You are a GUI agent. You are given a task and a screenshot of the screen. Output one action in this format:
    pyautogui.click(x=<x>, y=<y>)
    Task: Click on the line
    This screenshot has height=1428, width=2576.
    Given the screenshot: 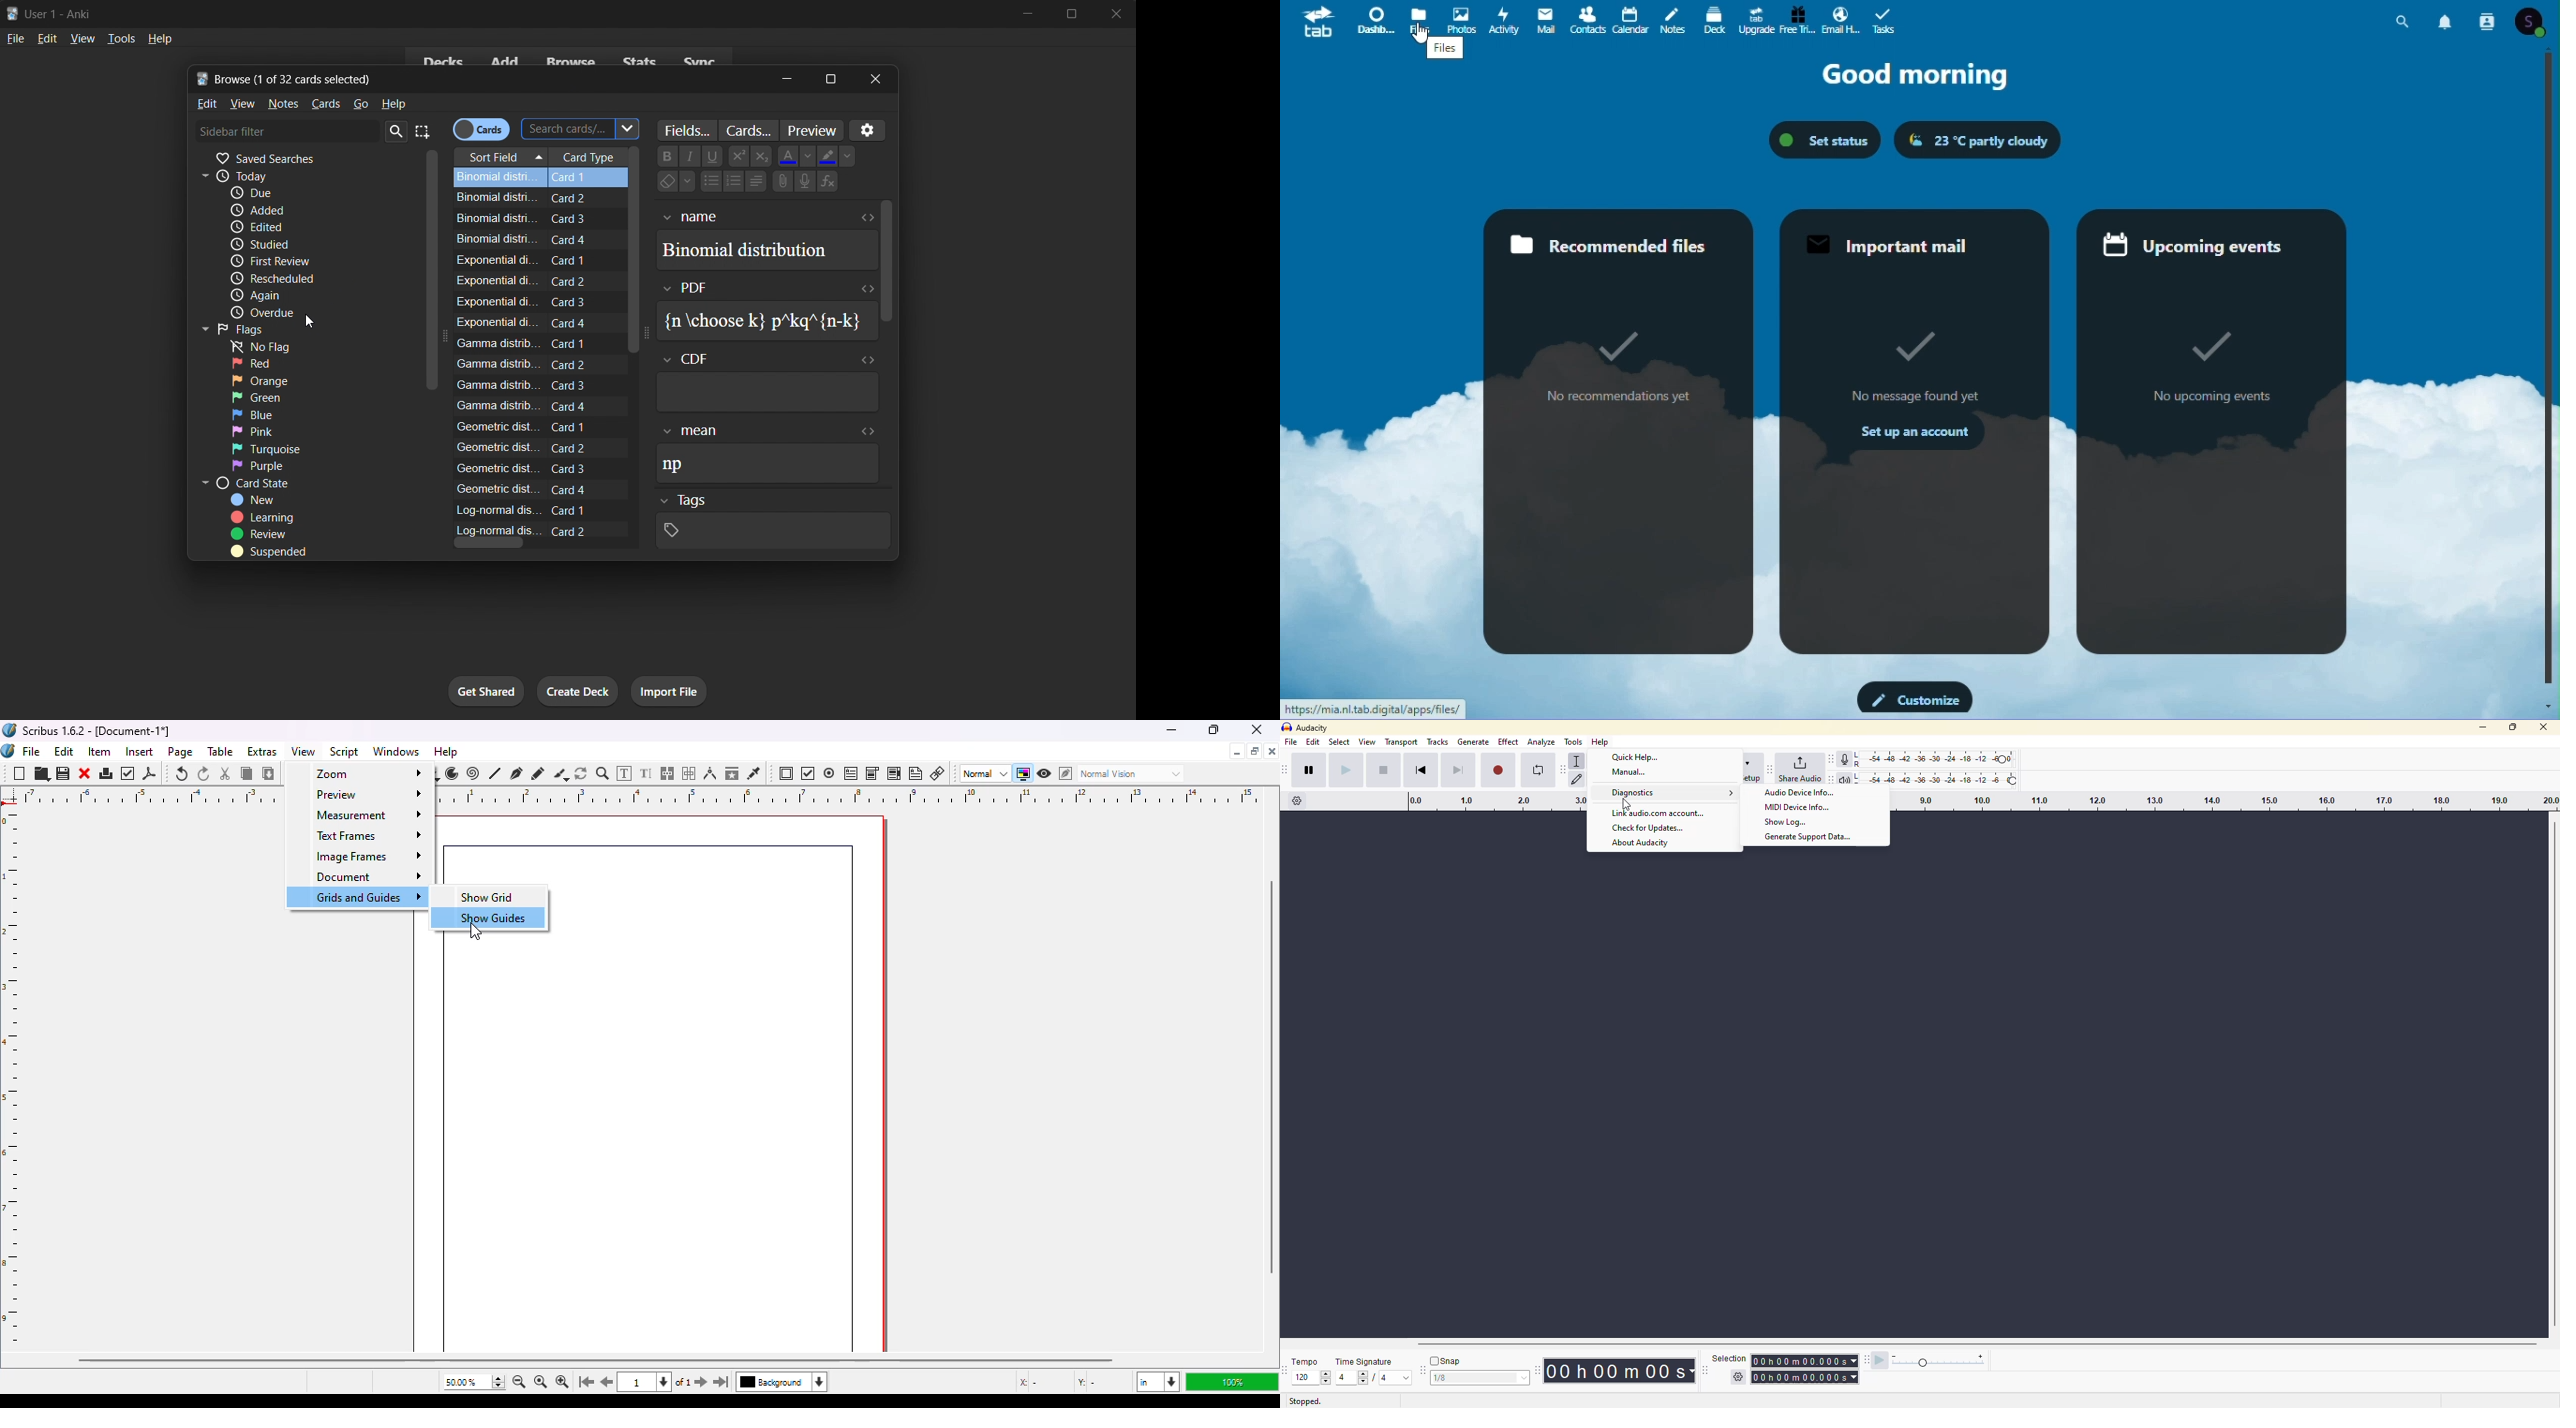 What is the action you would take?
    pyautogui.click(x=496, y=773)
    